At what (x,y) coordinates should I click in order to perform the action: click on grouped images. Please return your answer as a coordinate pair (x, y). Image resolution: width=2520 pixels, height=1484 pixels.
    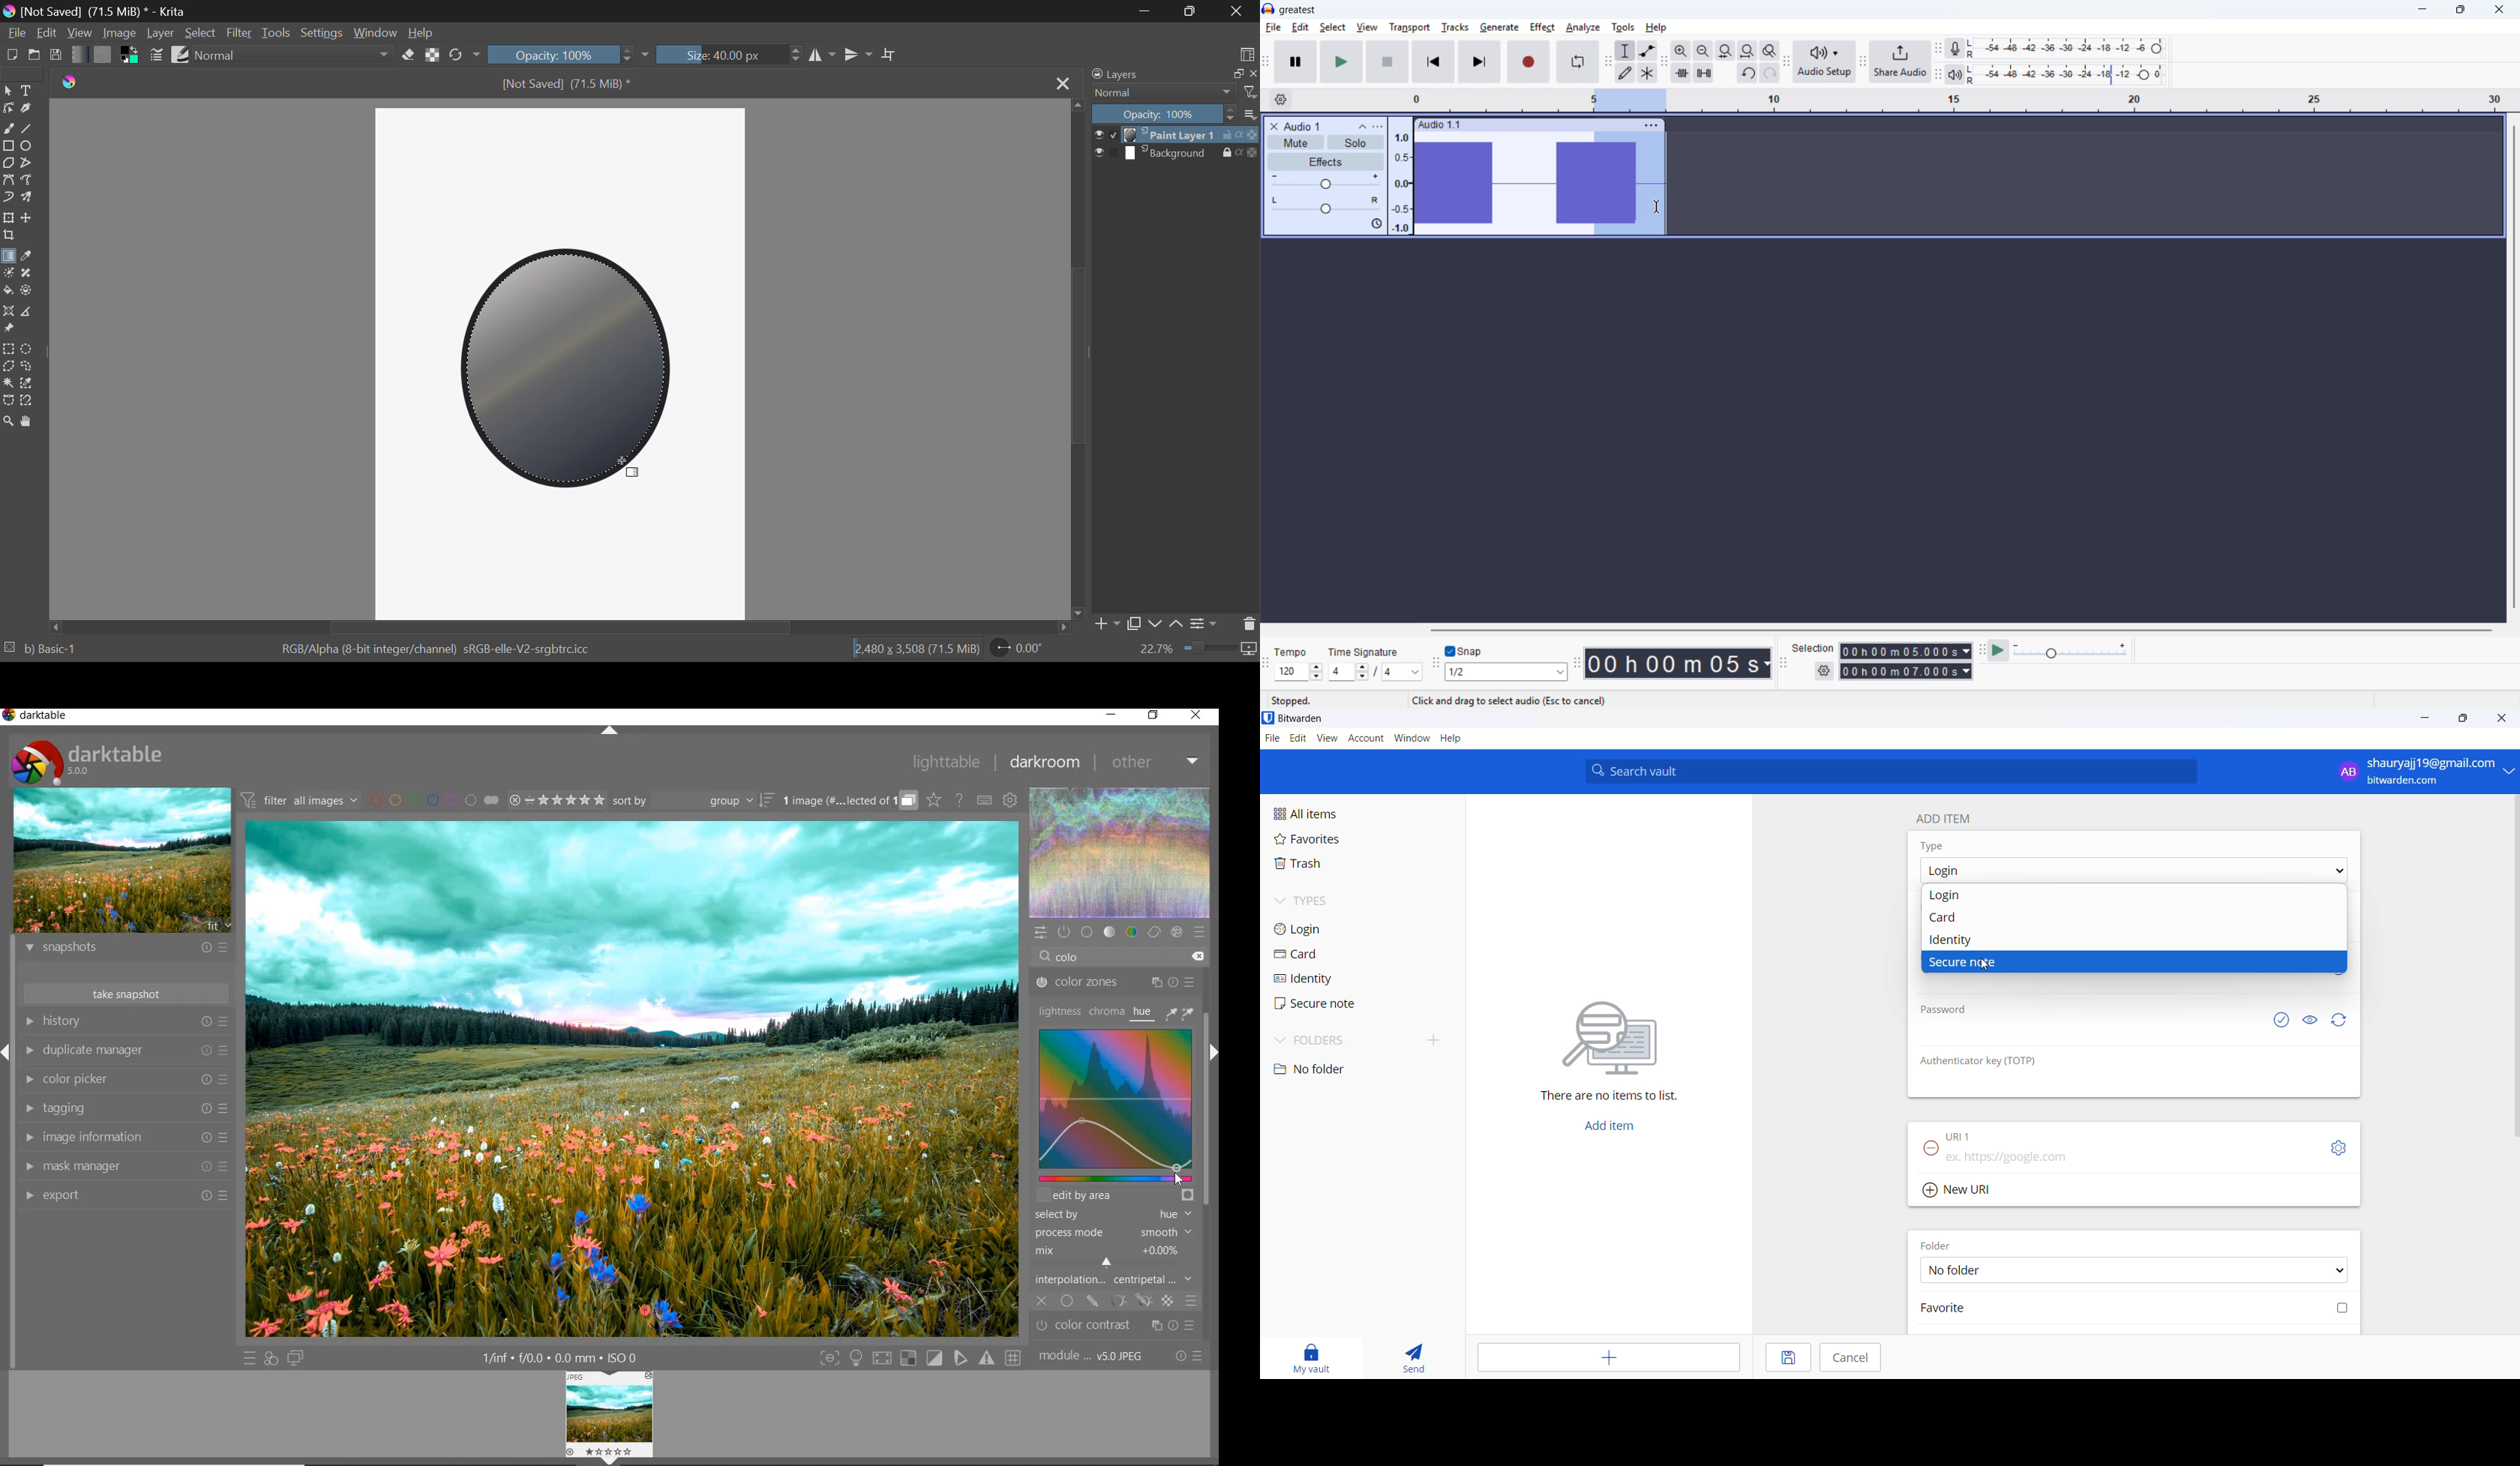
    Looking at the image, I should click on (848, 801).